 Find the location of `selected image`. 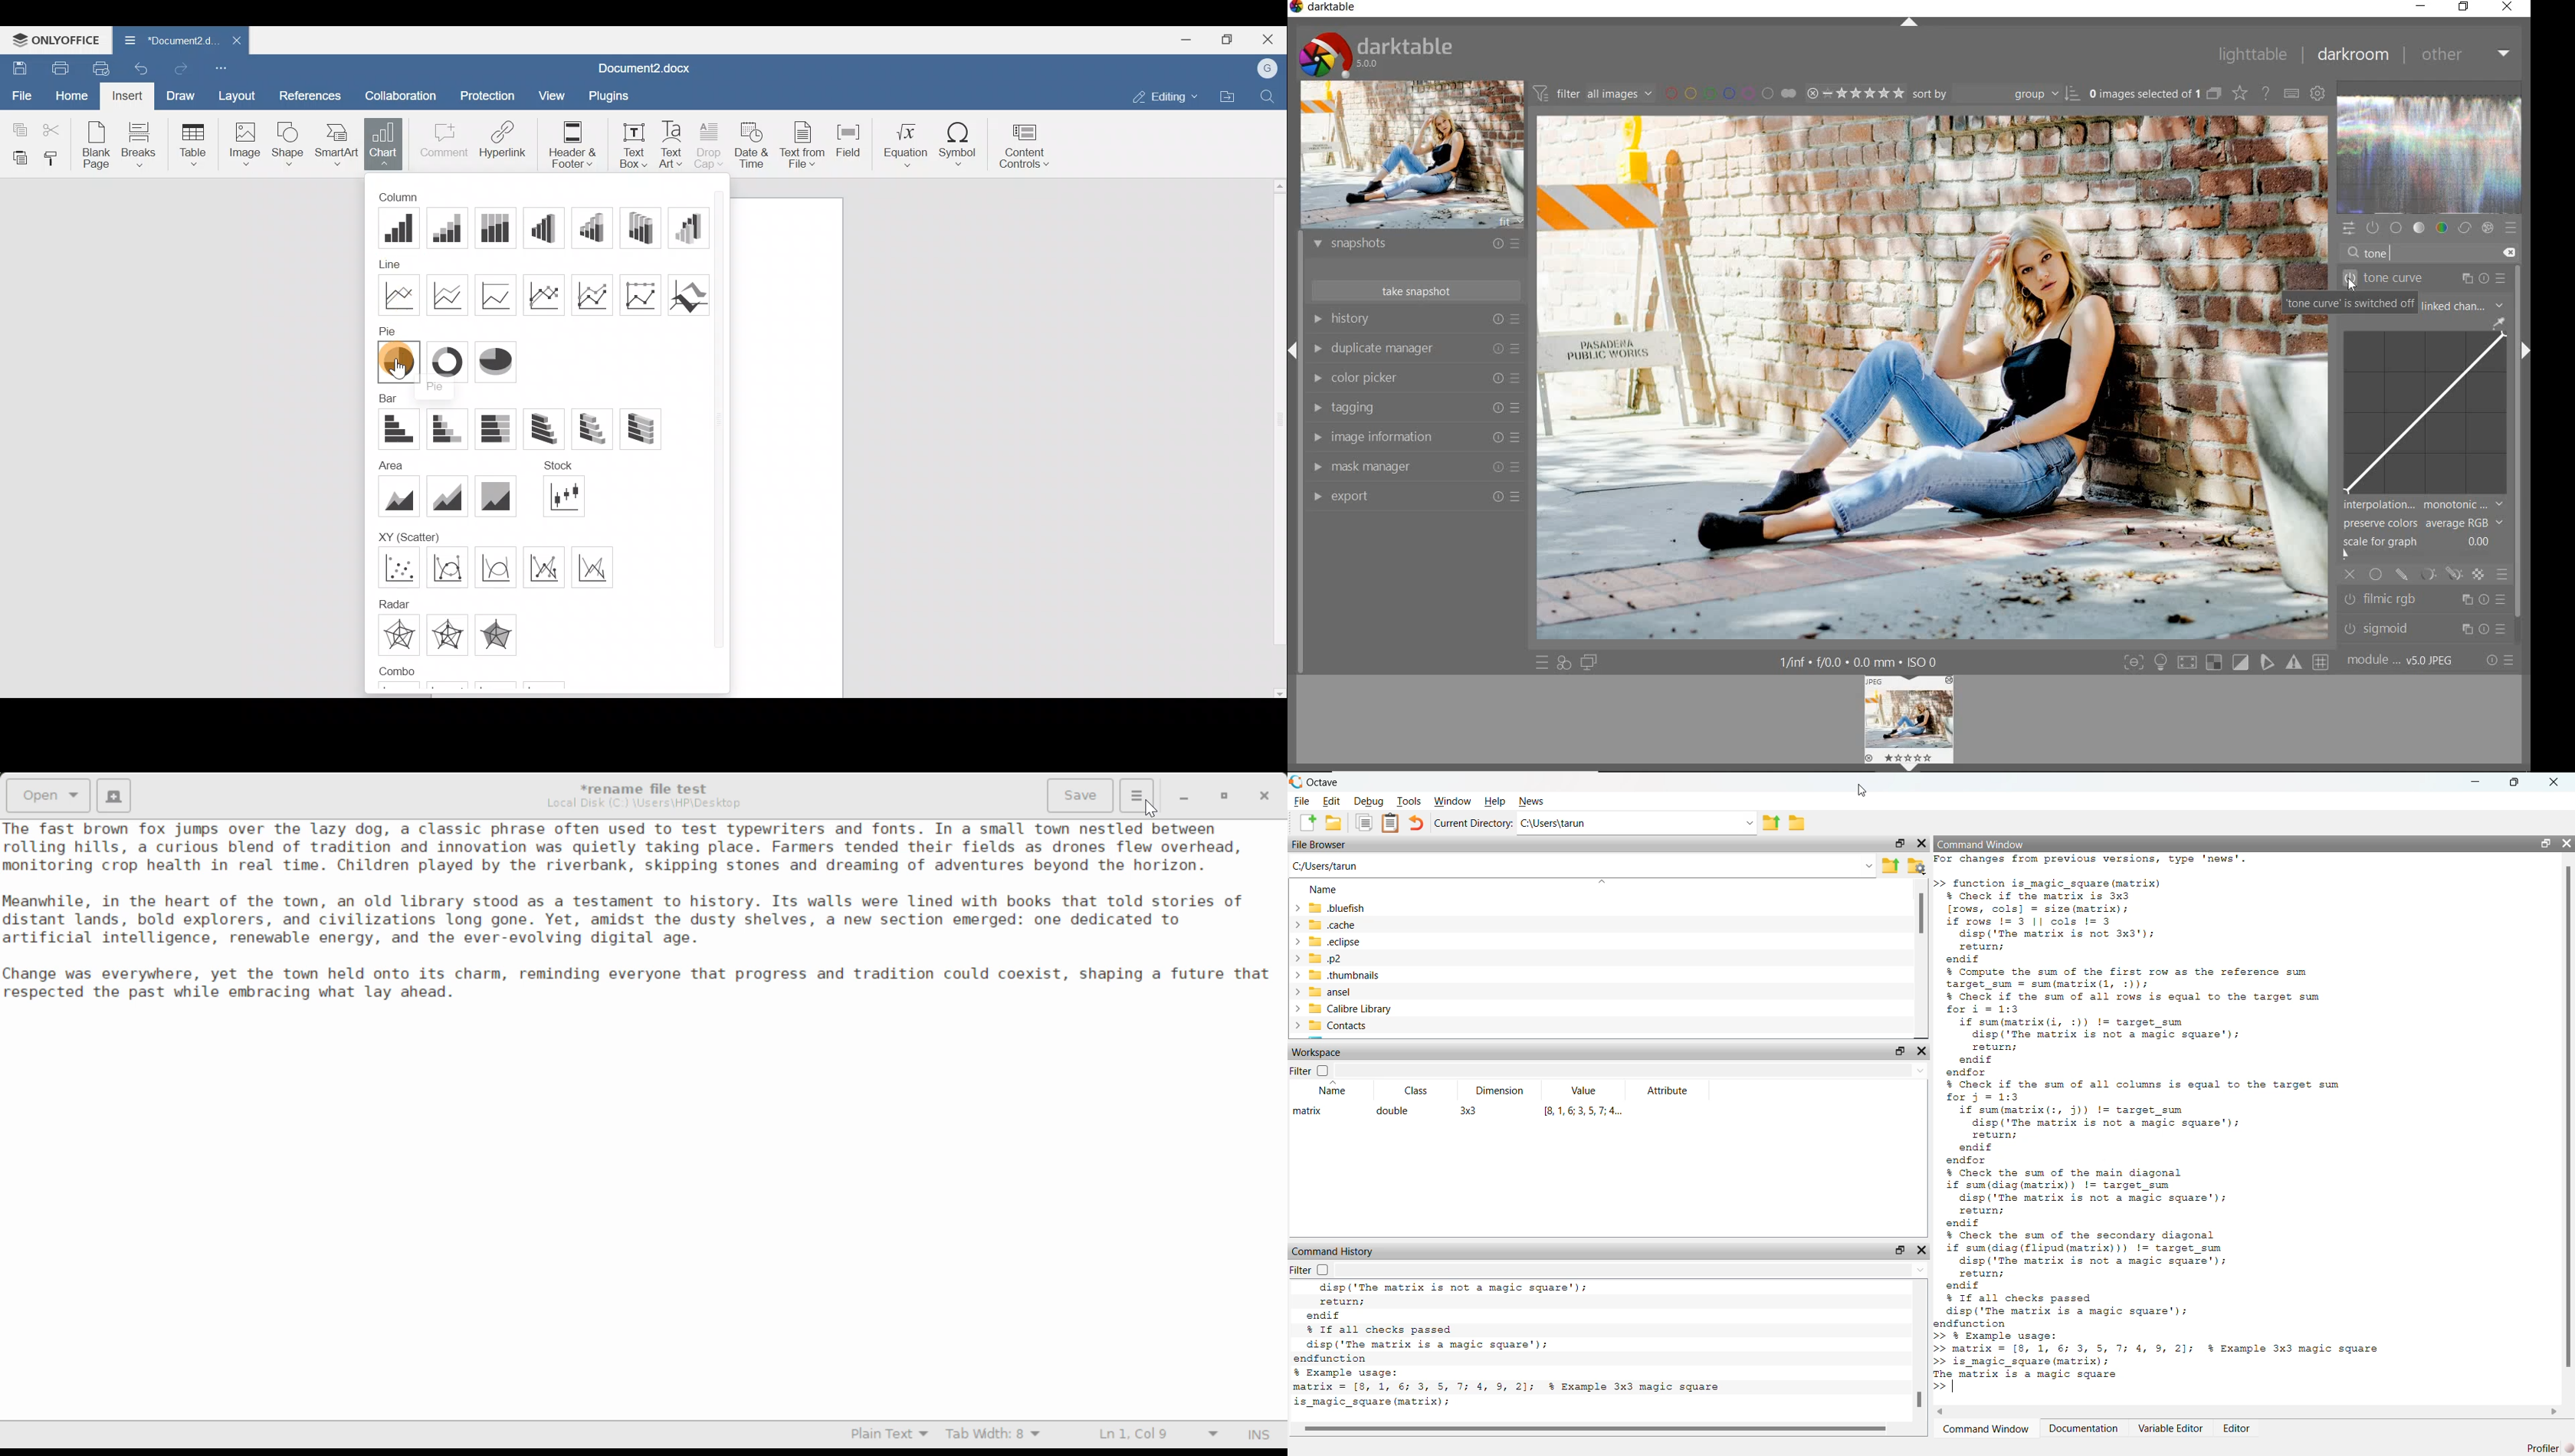

selected image is located at coordinates (1933, 378).